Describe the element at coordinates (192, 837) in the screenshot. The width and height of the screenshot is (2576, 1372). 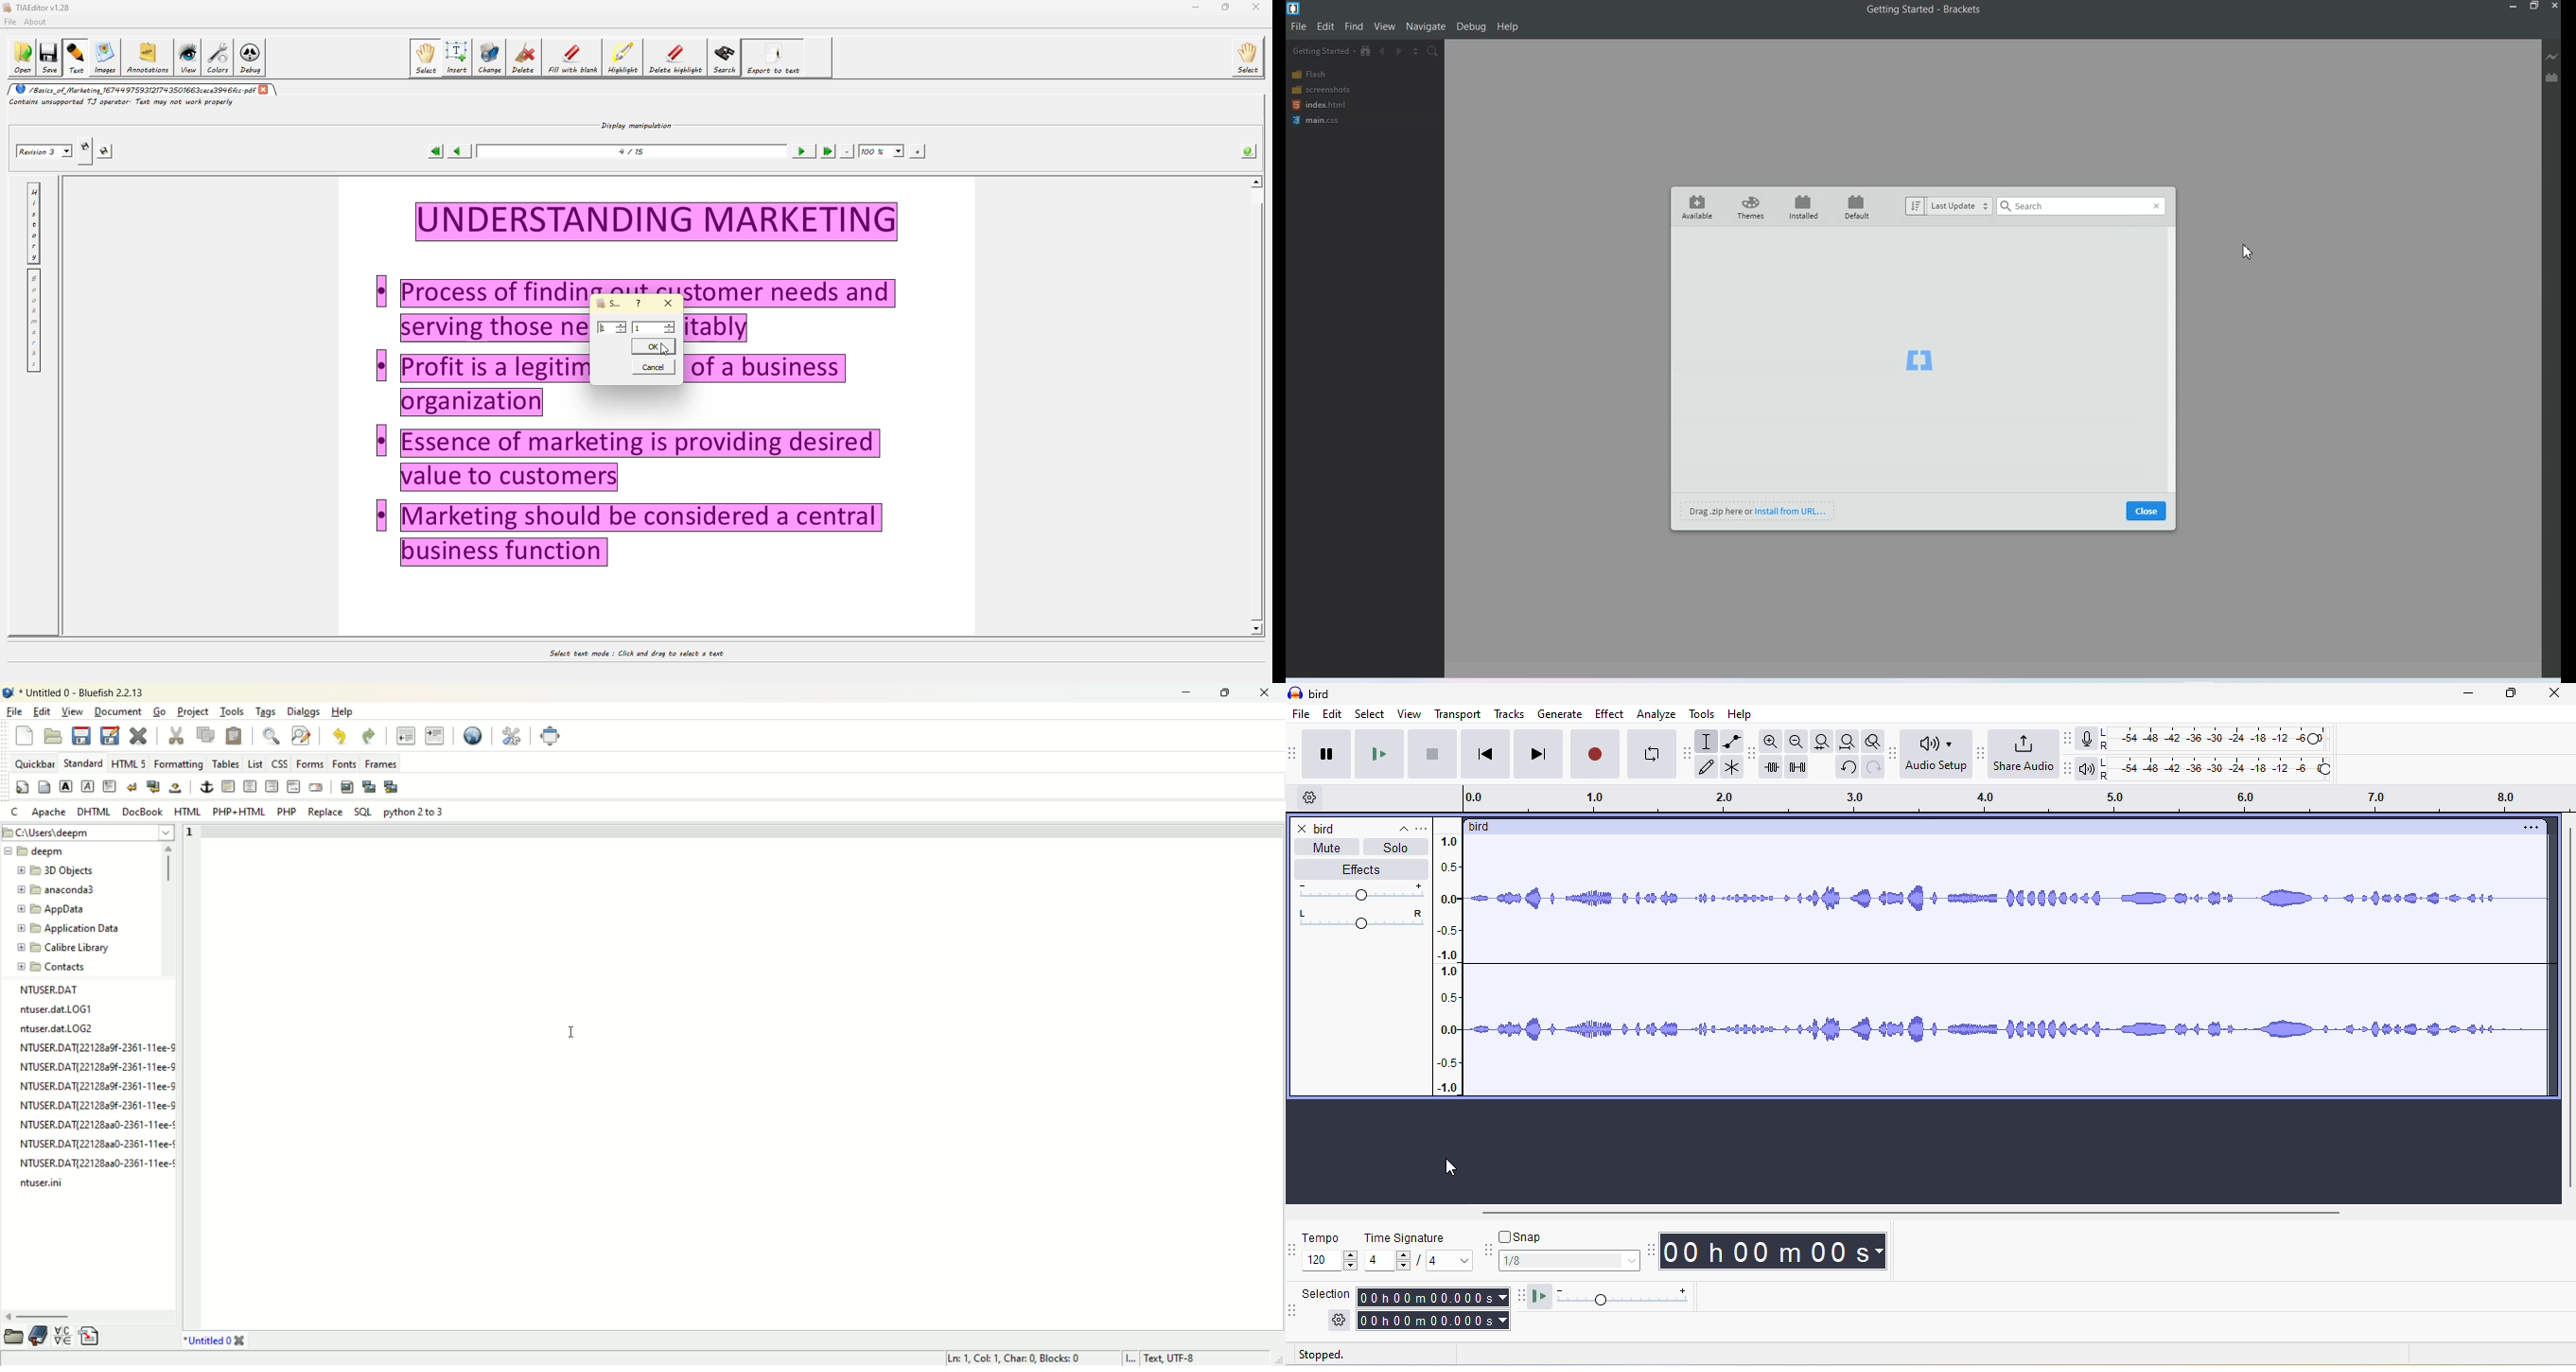
I see `Number` at that location.